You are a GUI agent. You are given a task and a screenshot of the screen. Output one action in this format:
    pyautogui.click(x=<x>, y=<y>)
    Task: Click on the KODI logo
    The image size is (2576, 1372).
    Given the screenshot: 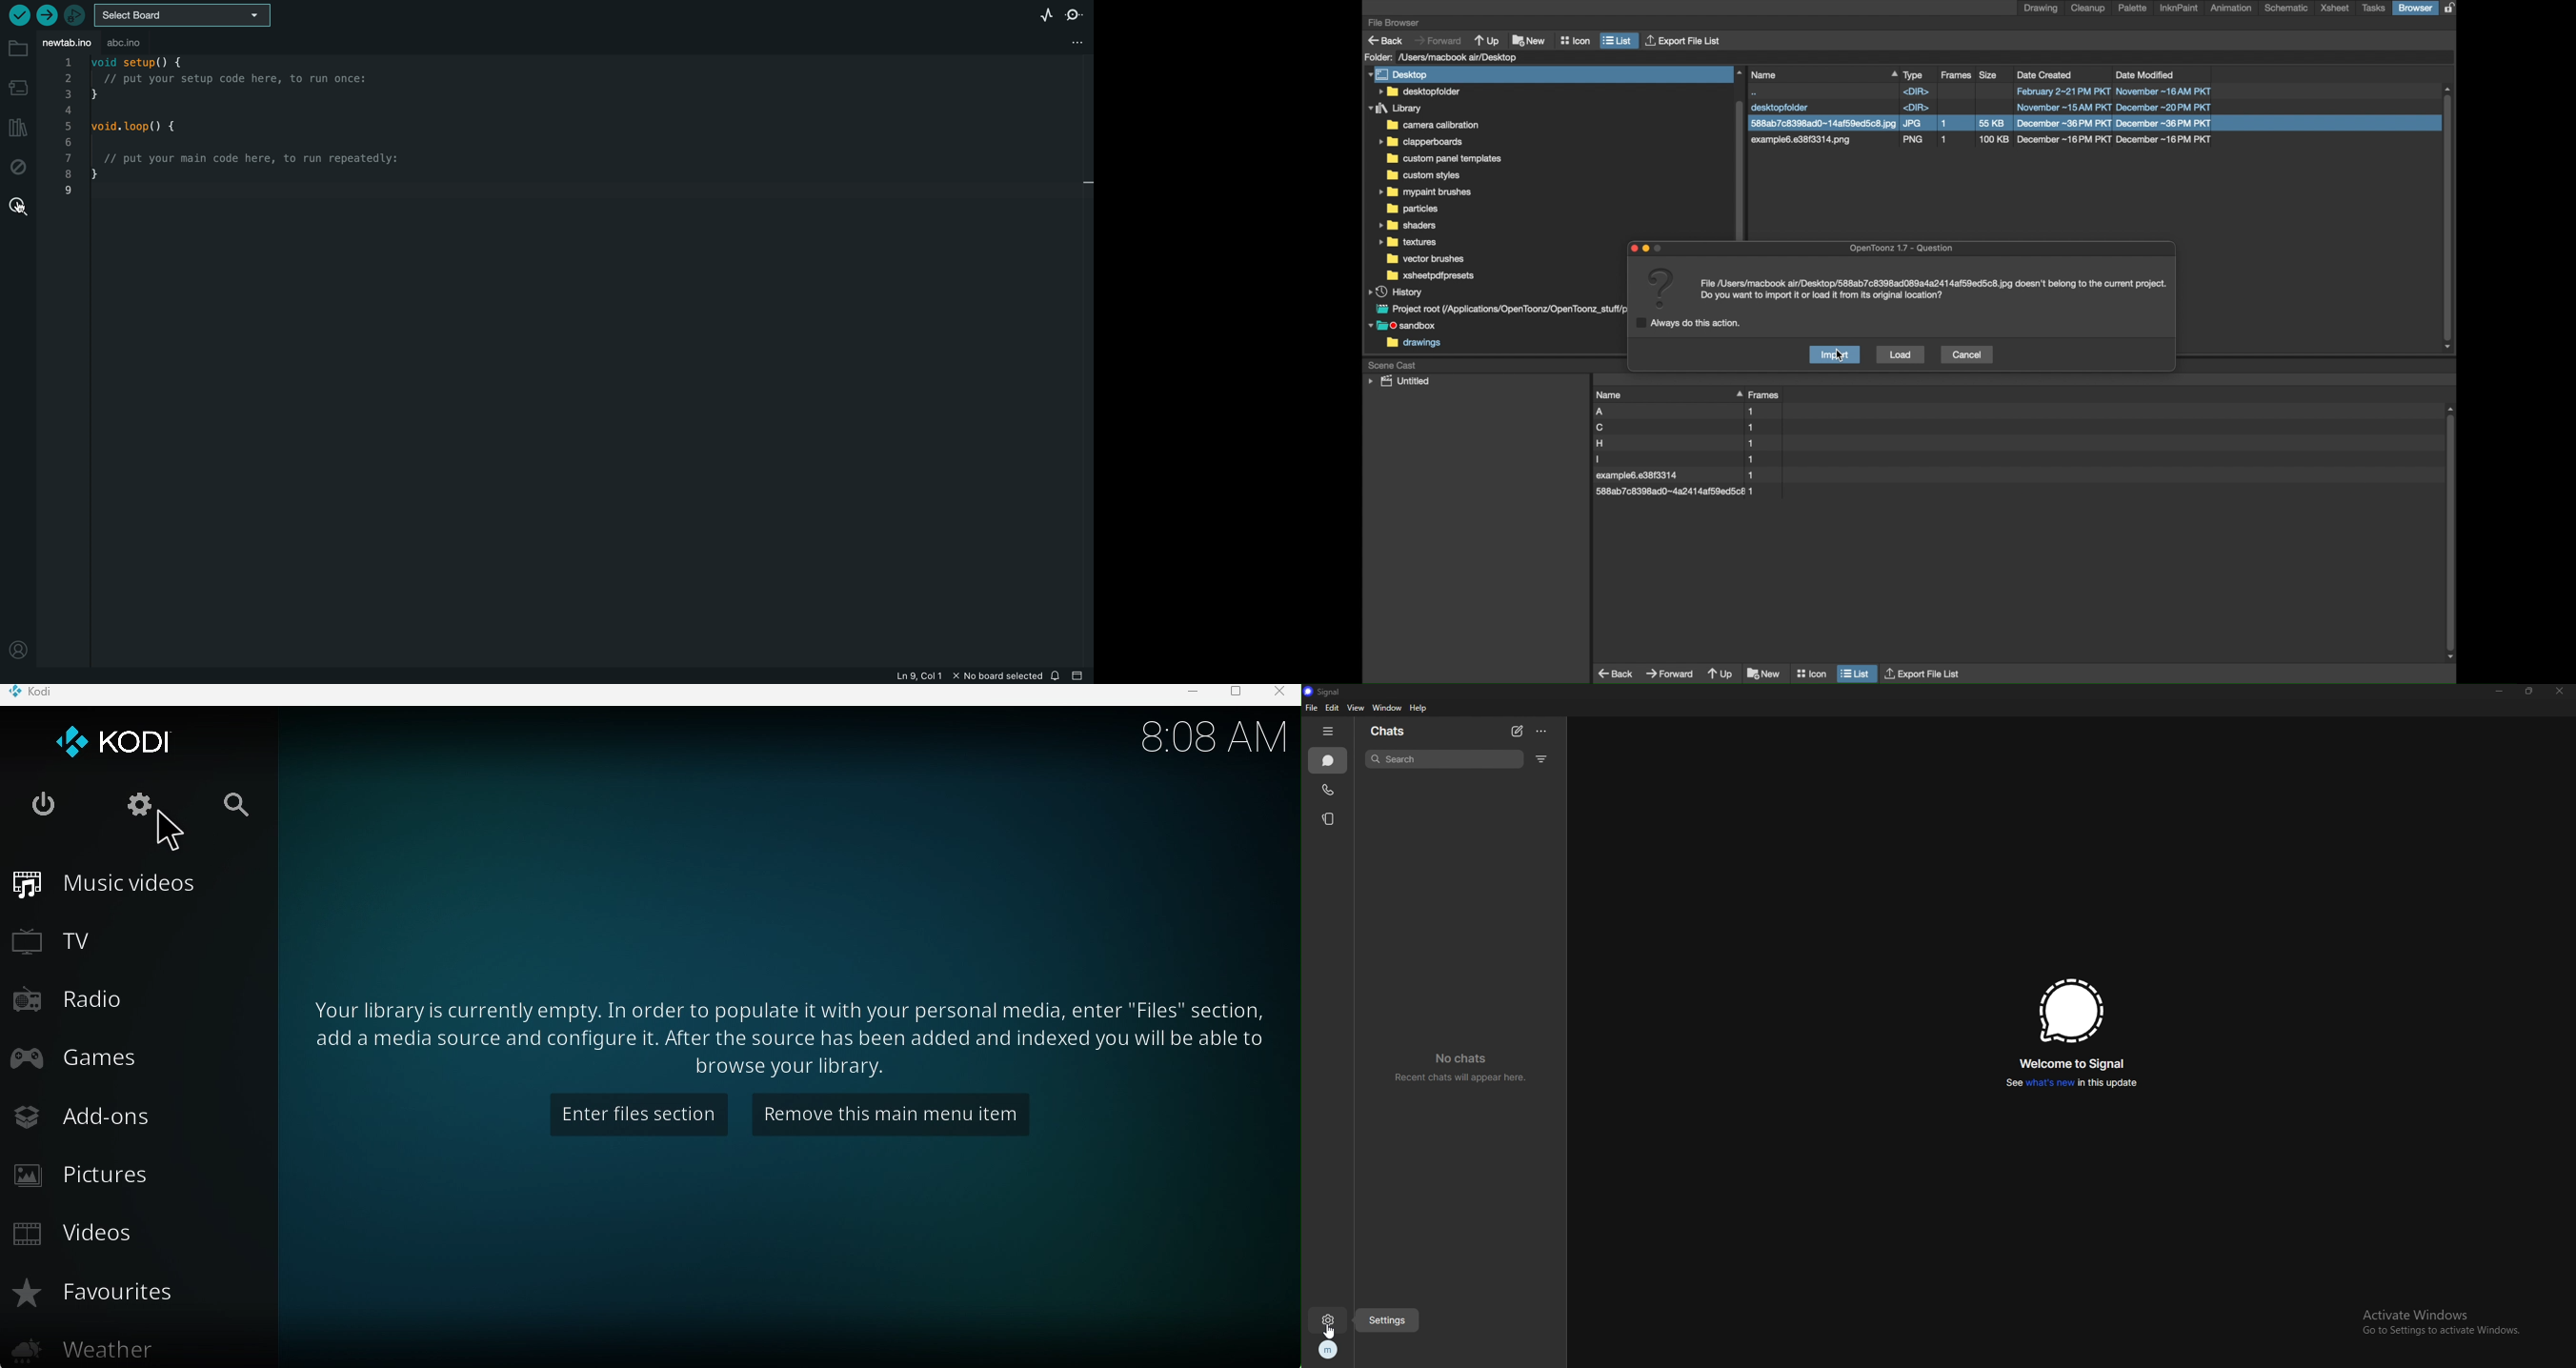 What is the action you would take?
    pyautogui.click(x=130, y=741)
    